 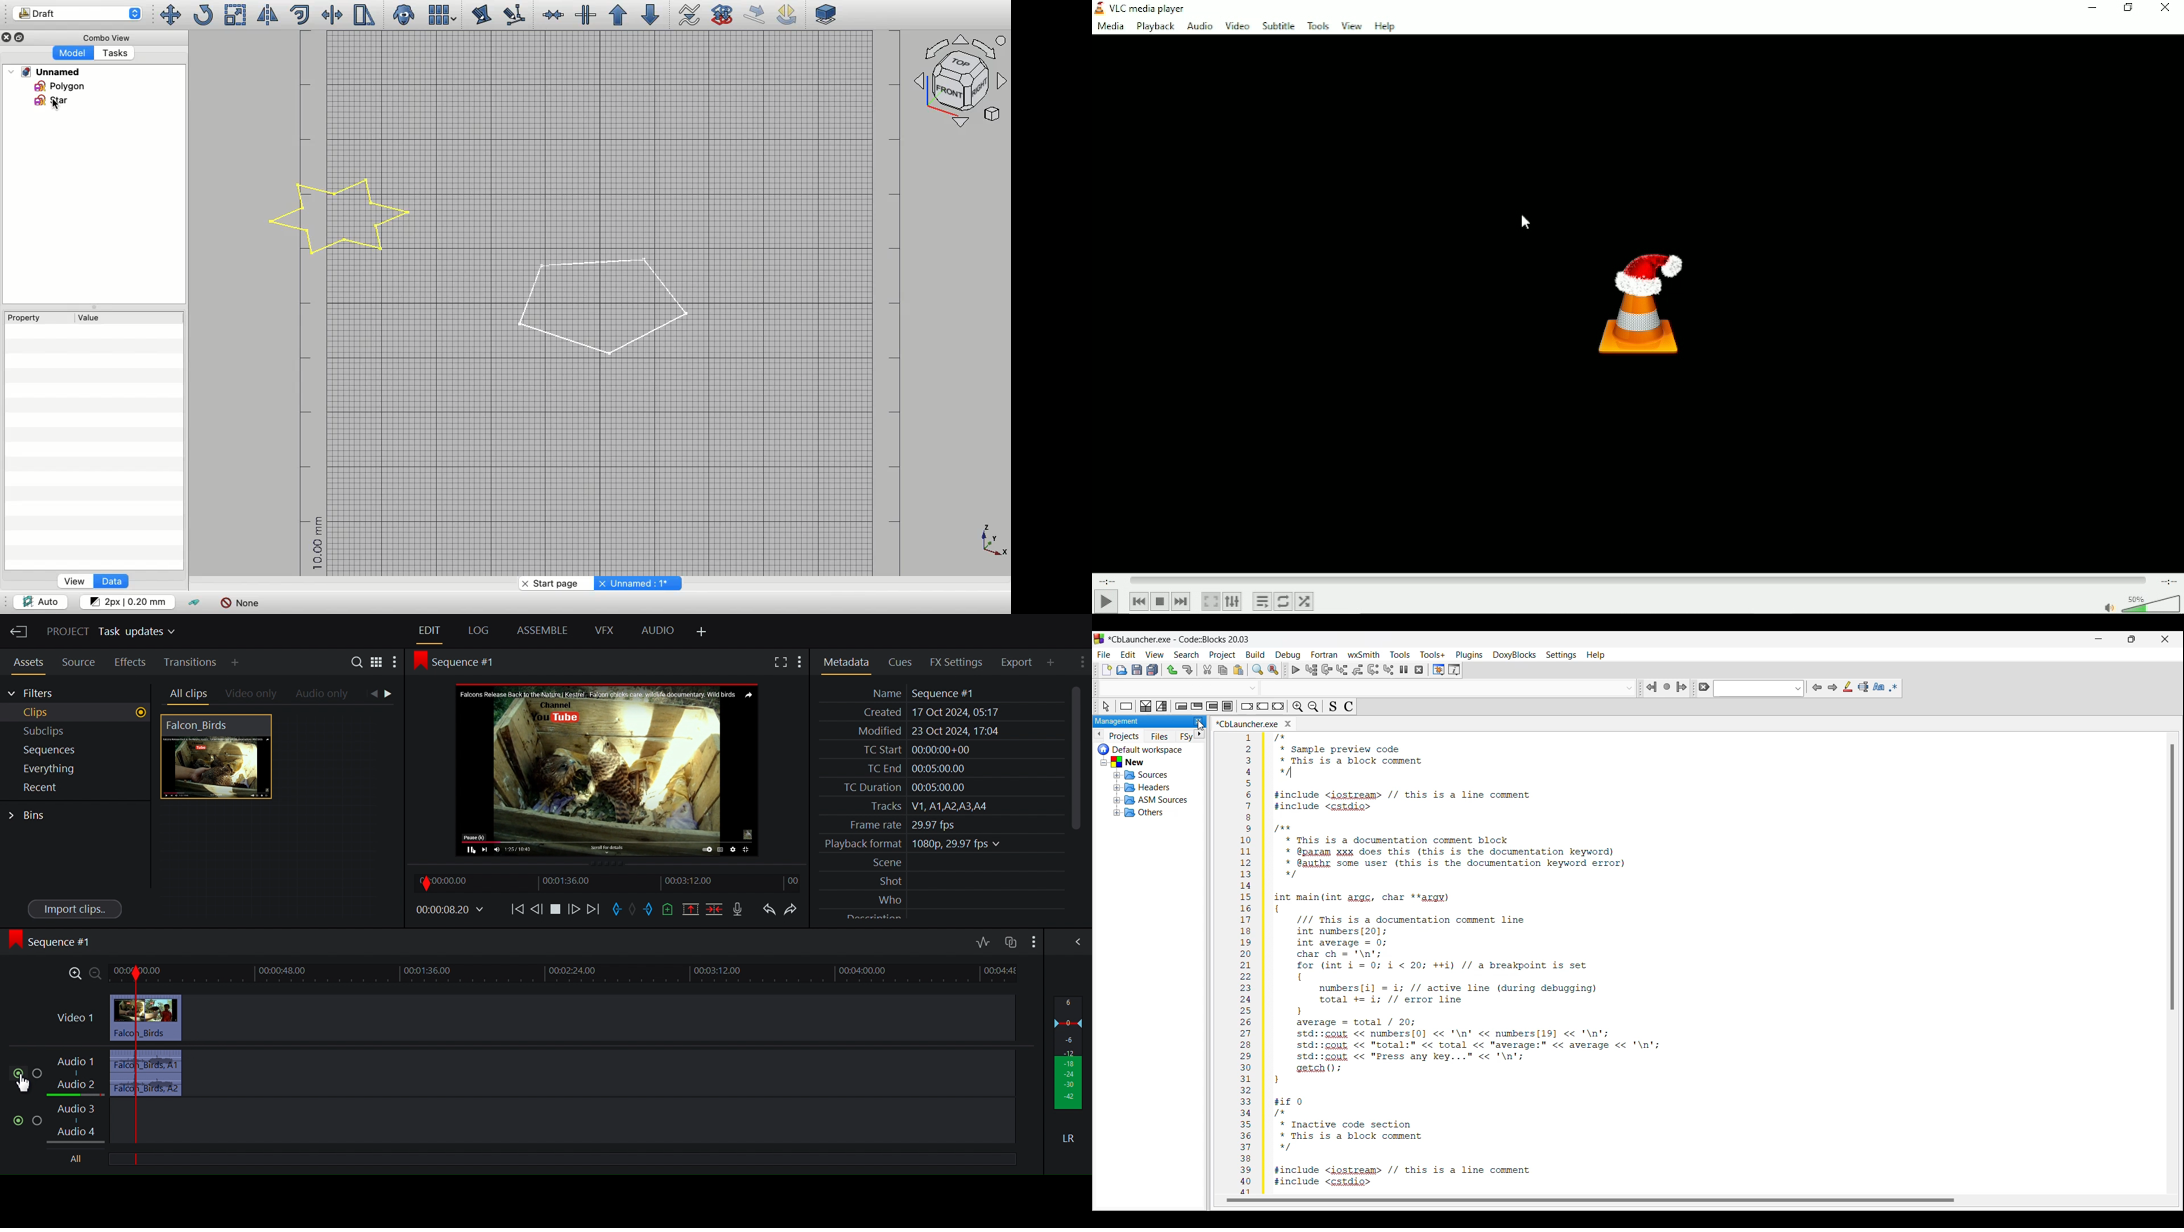 What do you see at coordinates (75, 581) in the screenshot?
I see `View` at bounding box center [75, 581].